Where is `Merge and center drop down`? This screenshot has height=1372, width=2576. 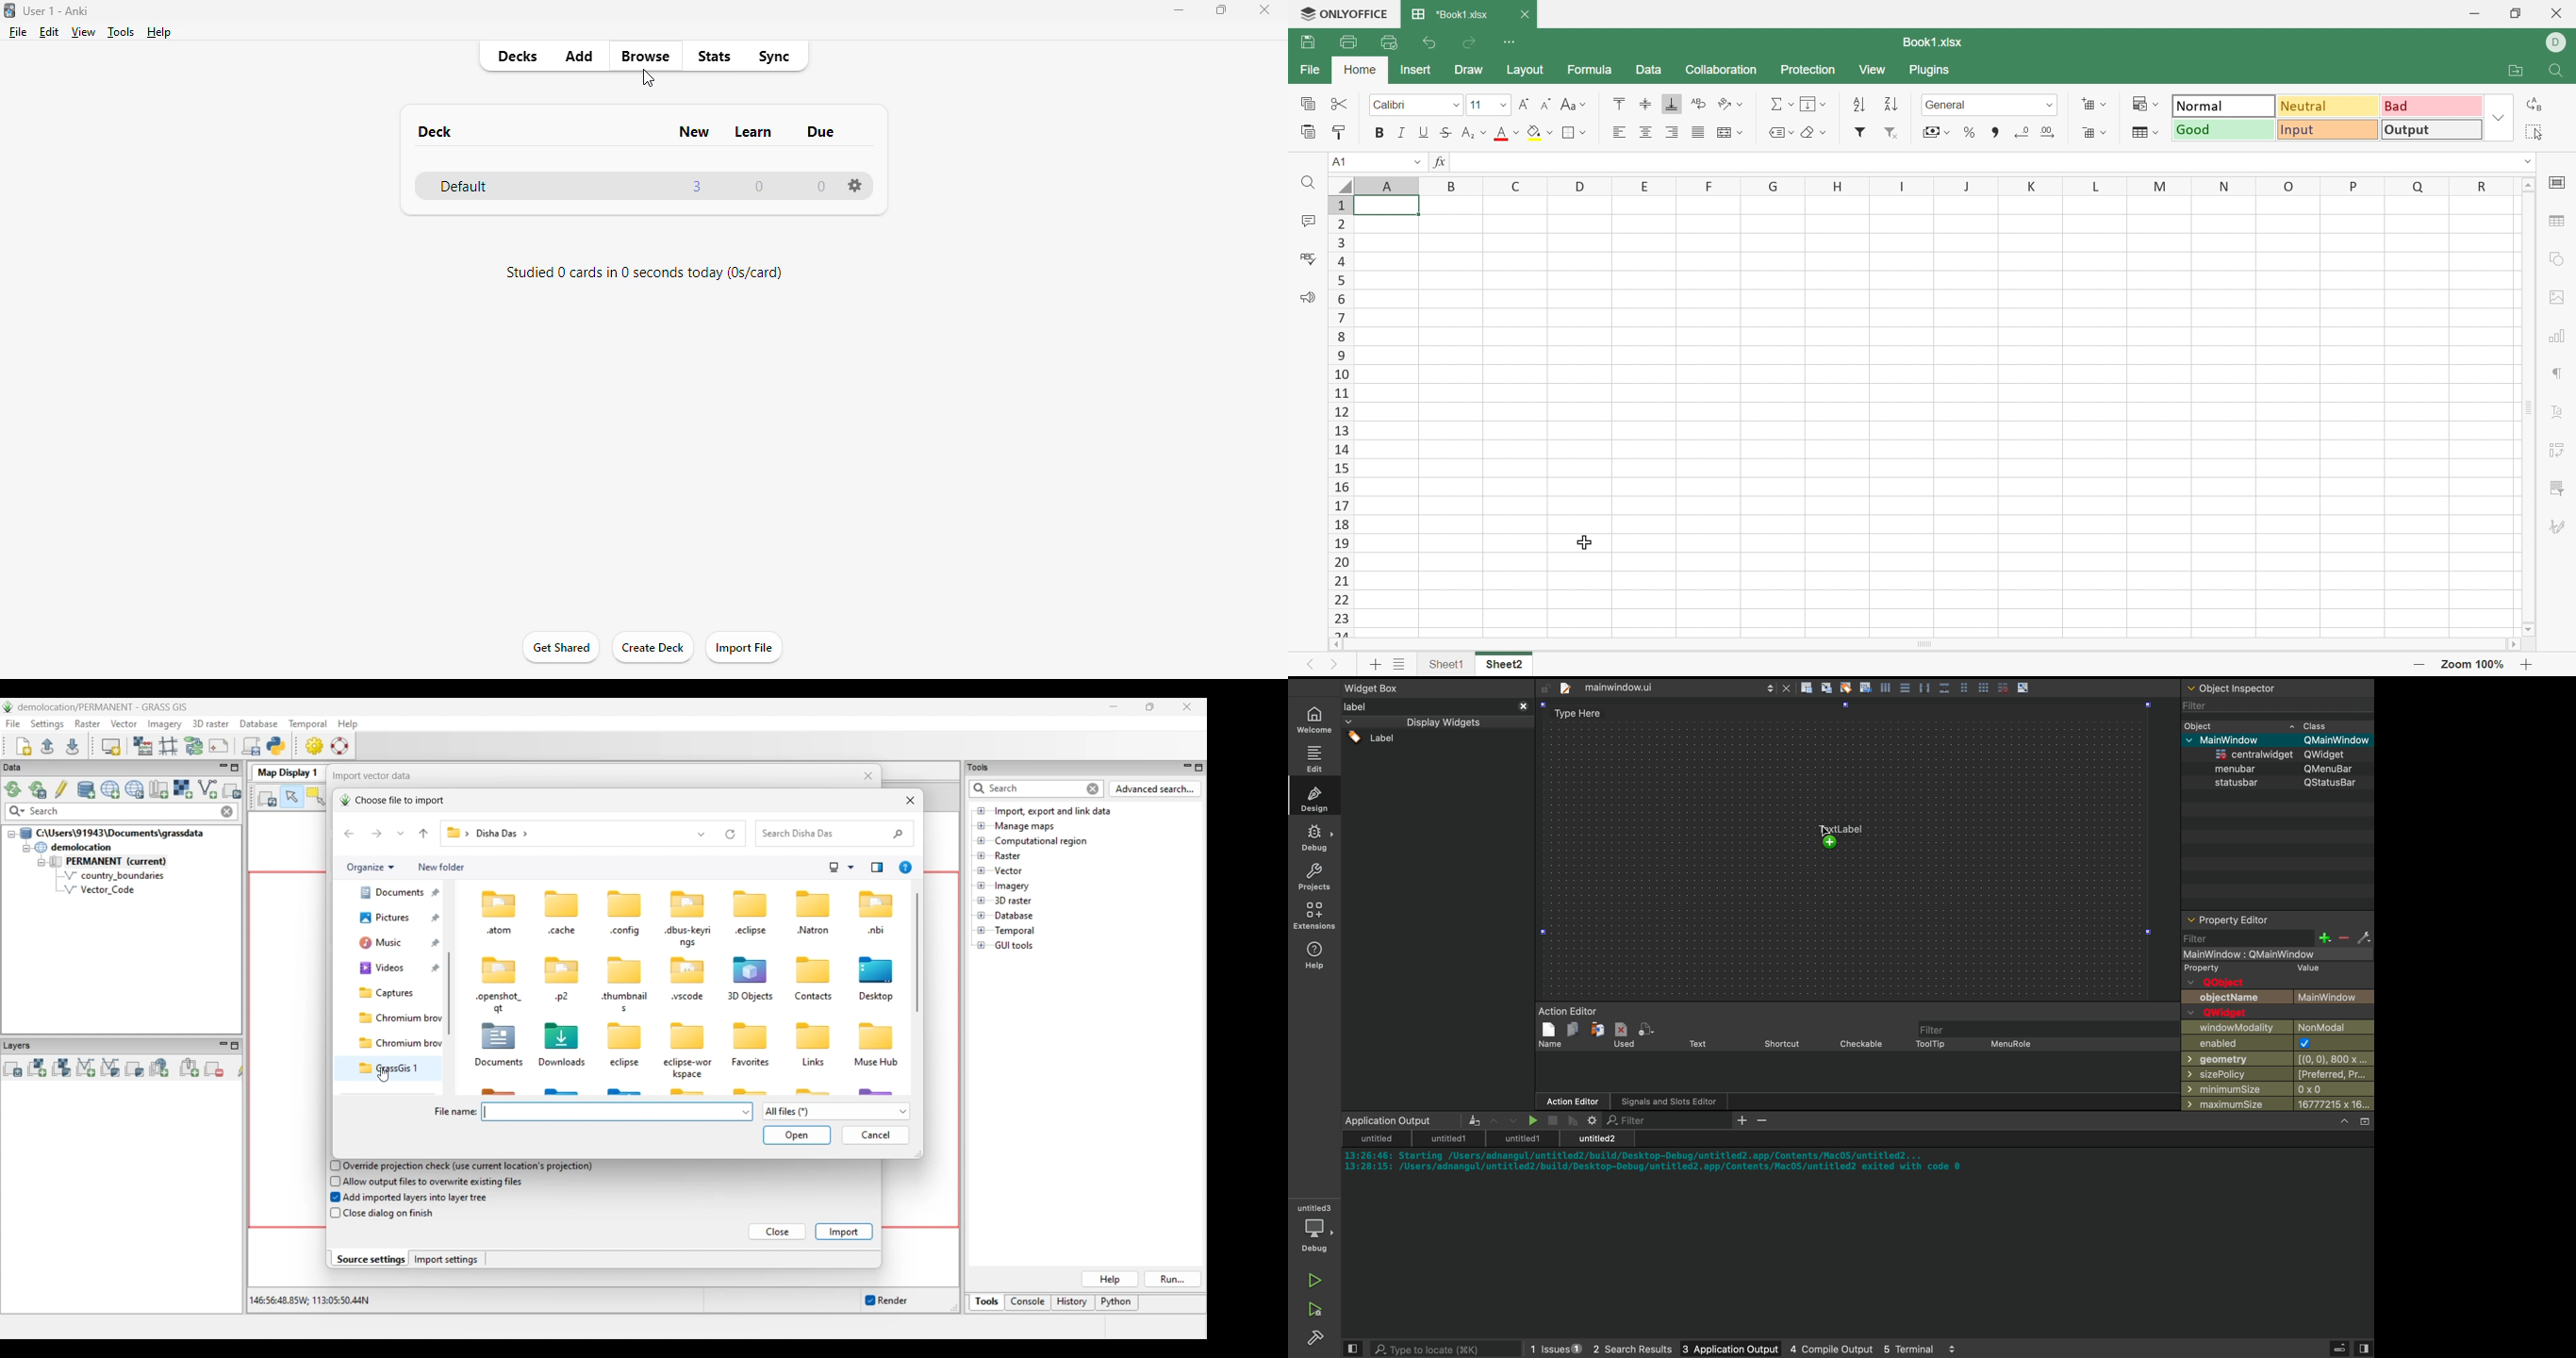
Merge and center drop down is located at coordinates (1743, 134).